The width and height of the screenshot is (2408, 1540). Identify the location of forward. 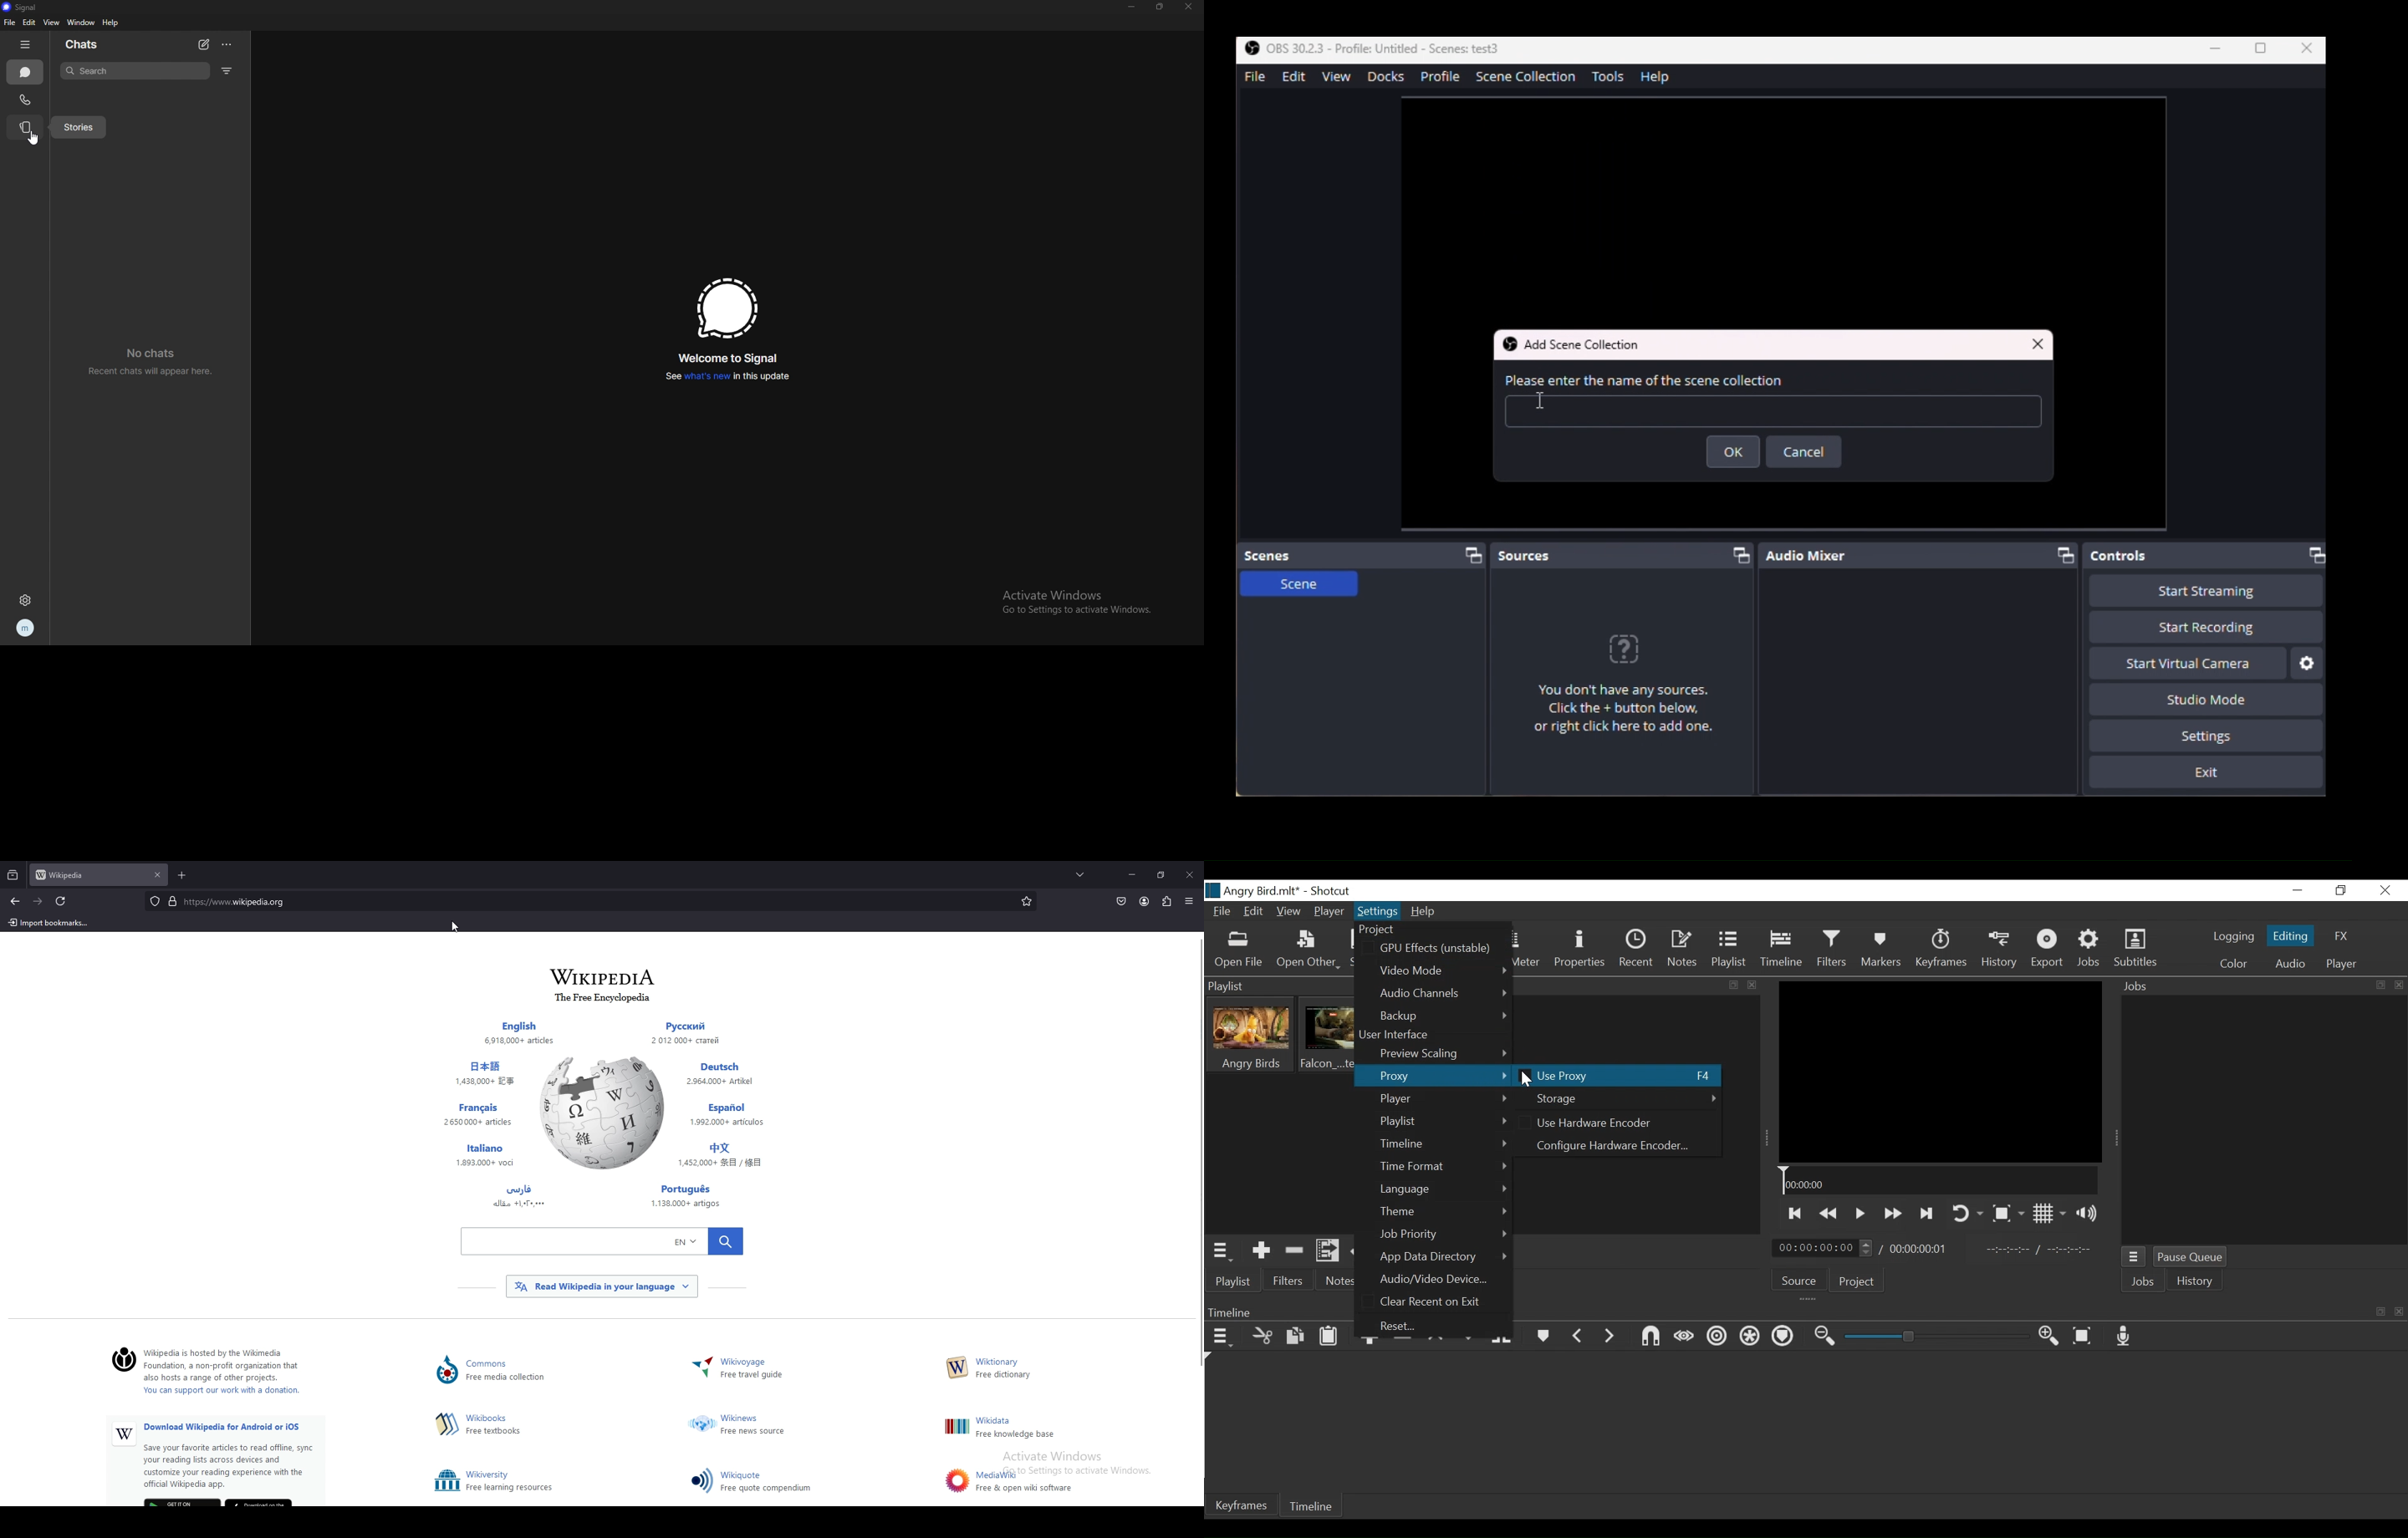
(38, 902).